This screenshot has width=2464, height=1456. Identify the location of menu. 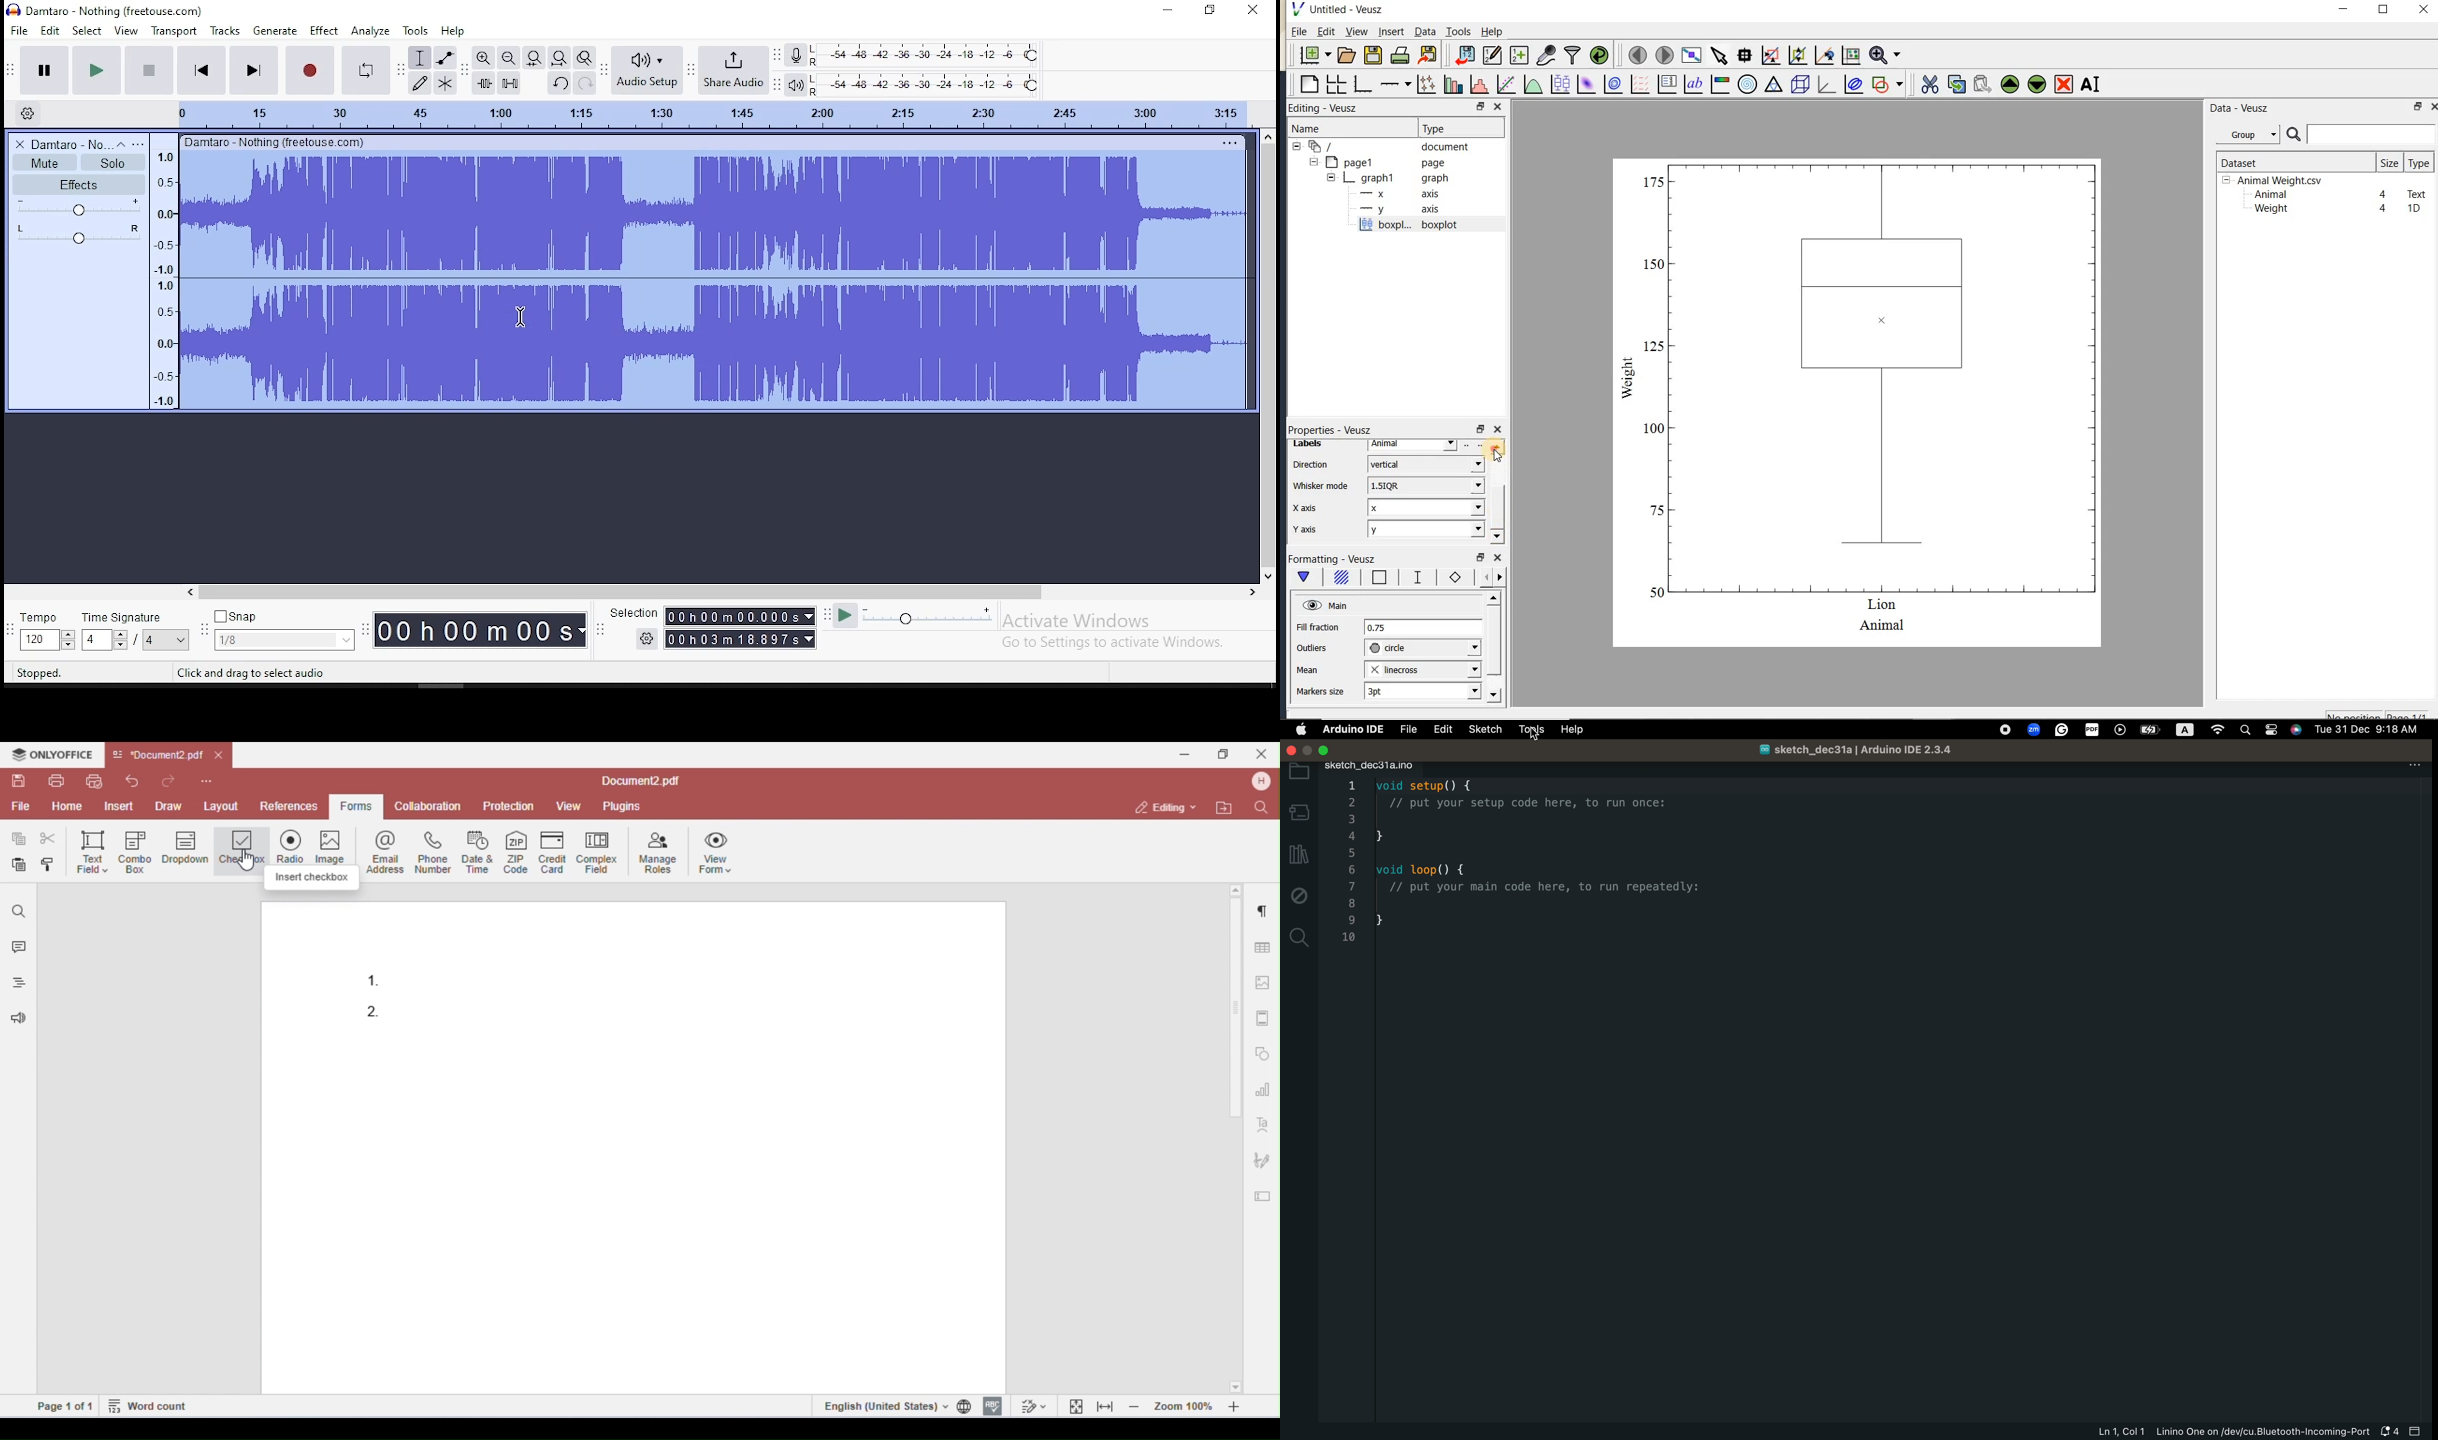
(1227, 142).